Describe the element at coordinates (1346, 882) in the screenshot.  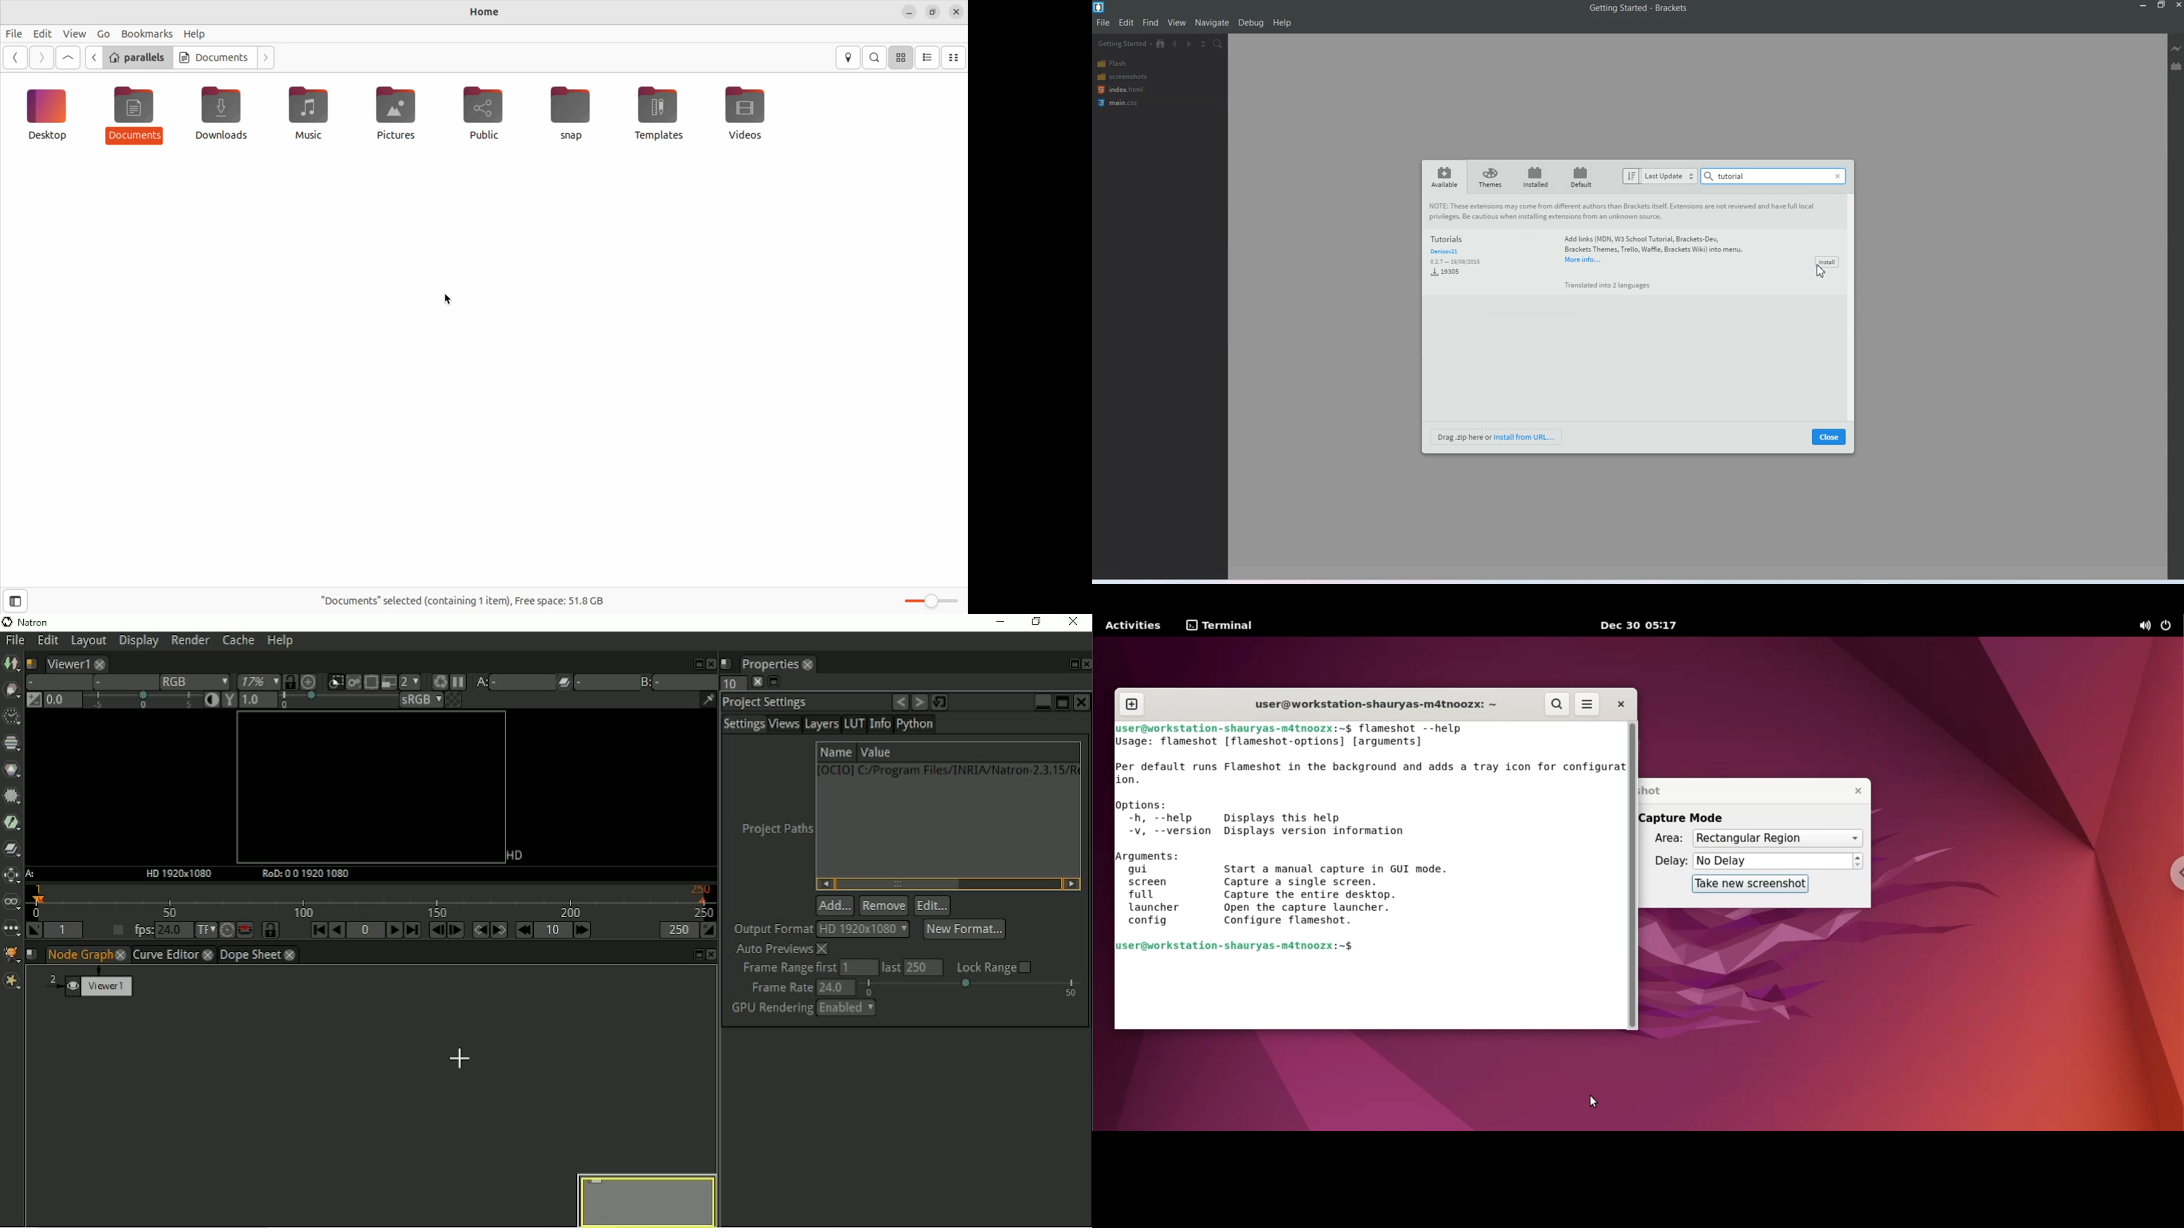
I see `capture a single screen.` at that location.